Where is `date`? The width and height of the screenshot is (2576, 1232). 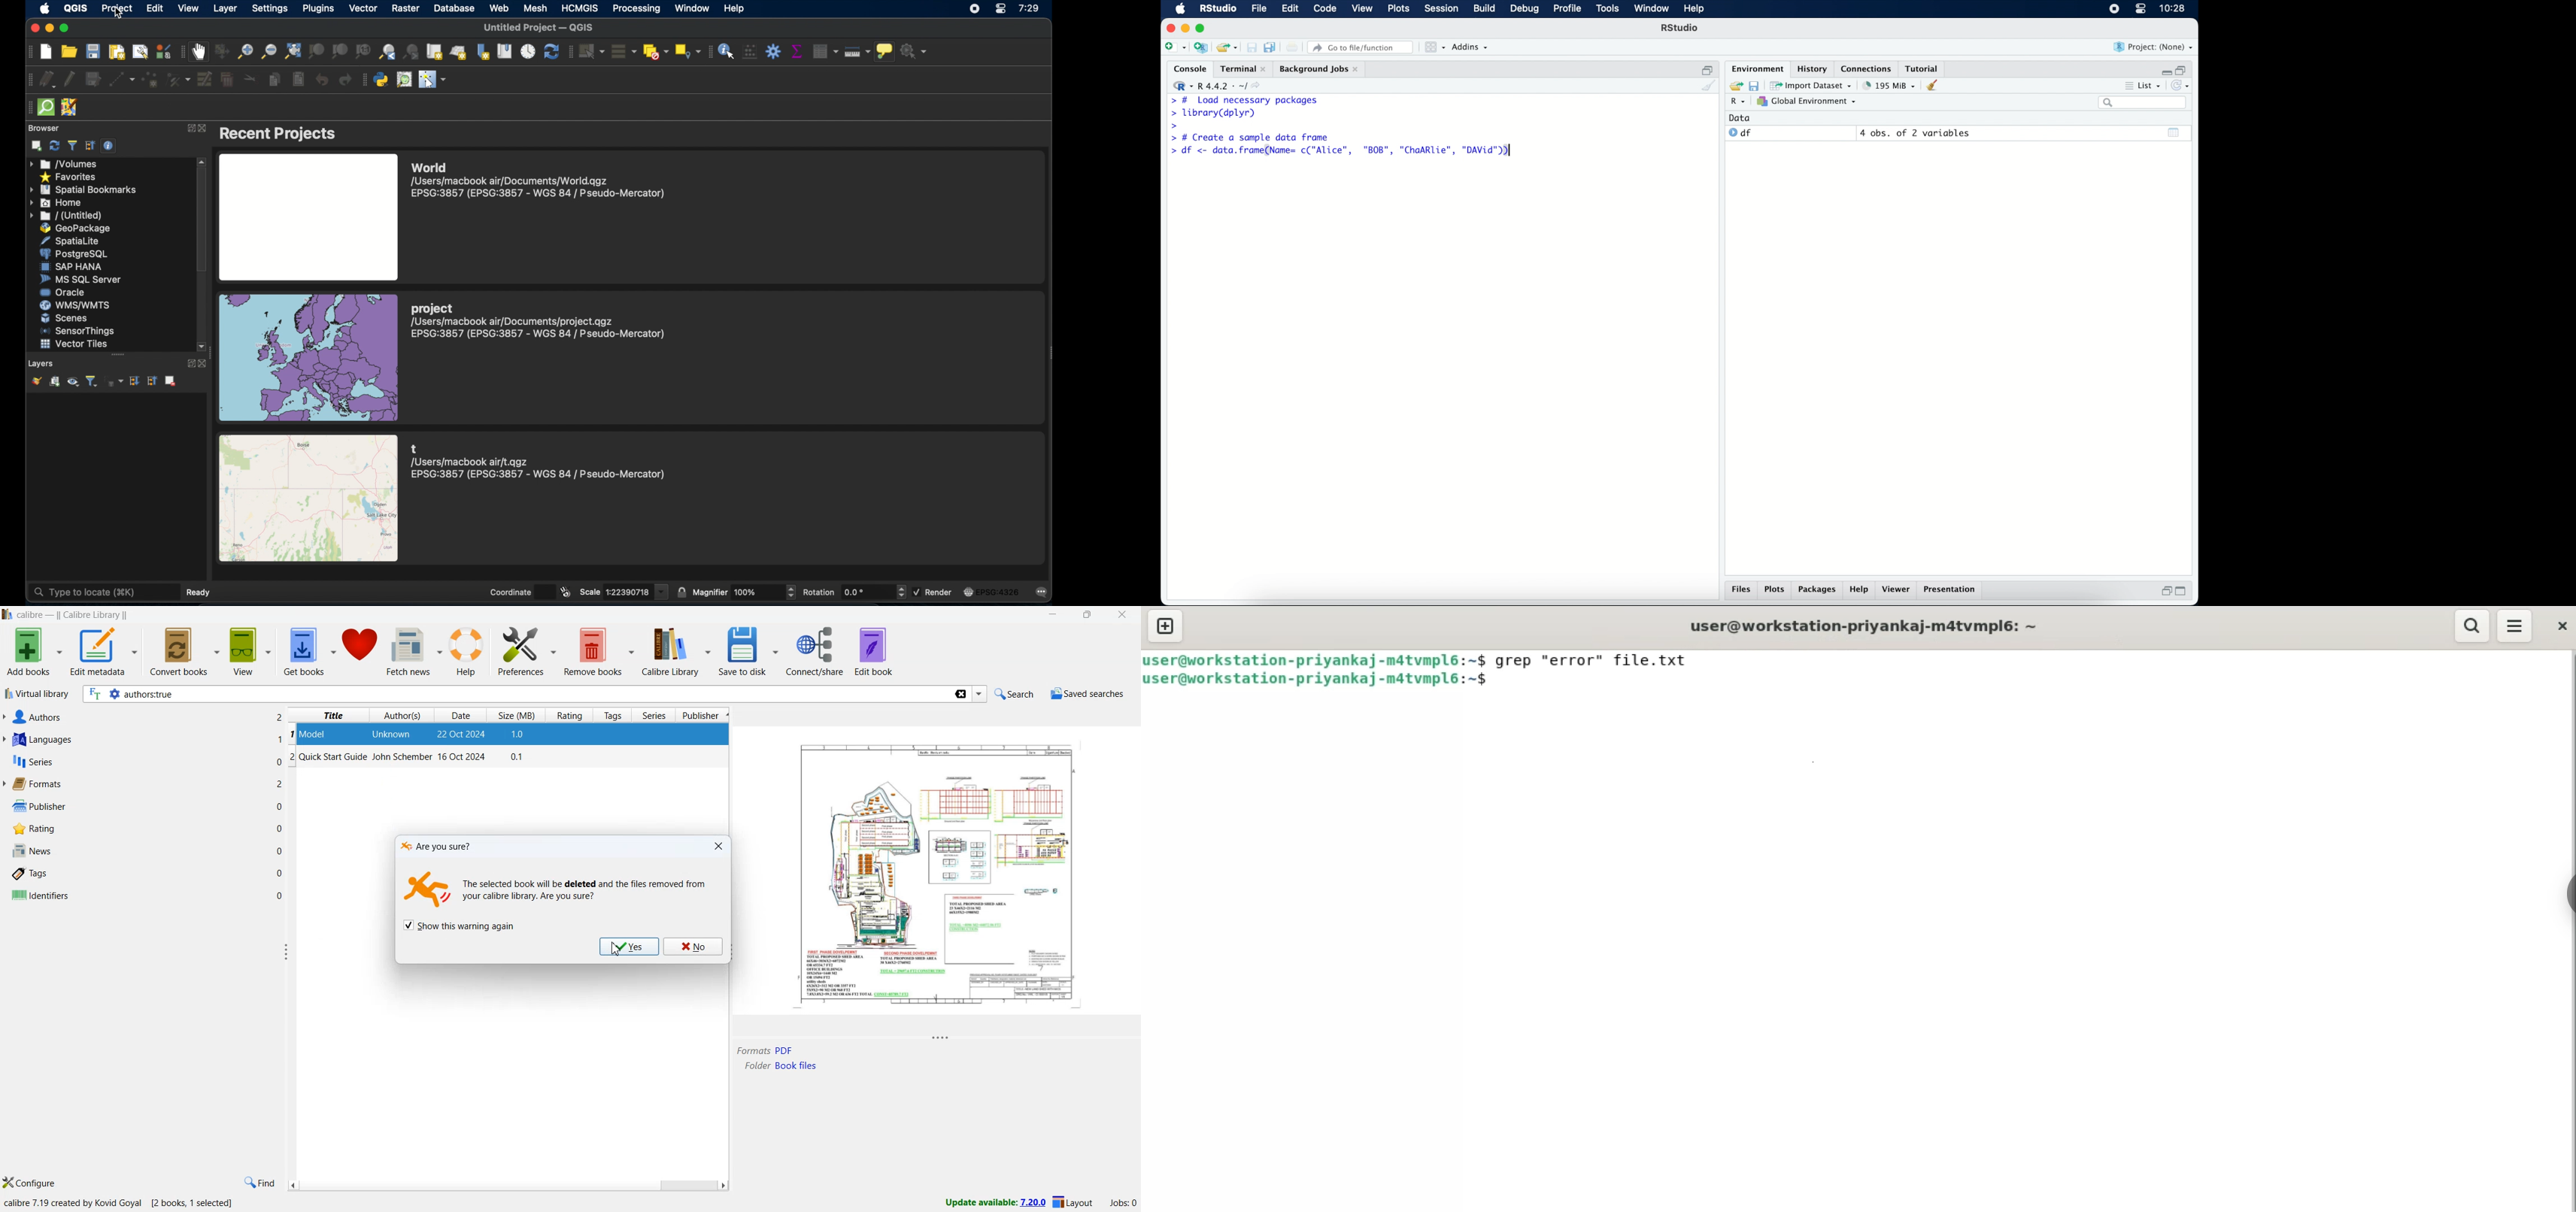
date is located at coordinates (1740, 117).